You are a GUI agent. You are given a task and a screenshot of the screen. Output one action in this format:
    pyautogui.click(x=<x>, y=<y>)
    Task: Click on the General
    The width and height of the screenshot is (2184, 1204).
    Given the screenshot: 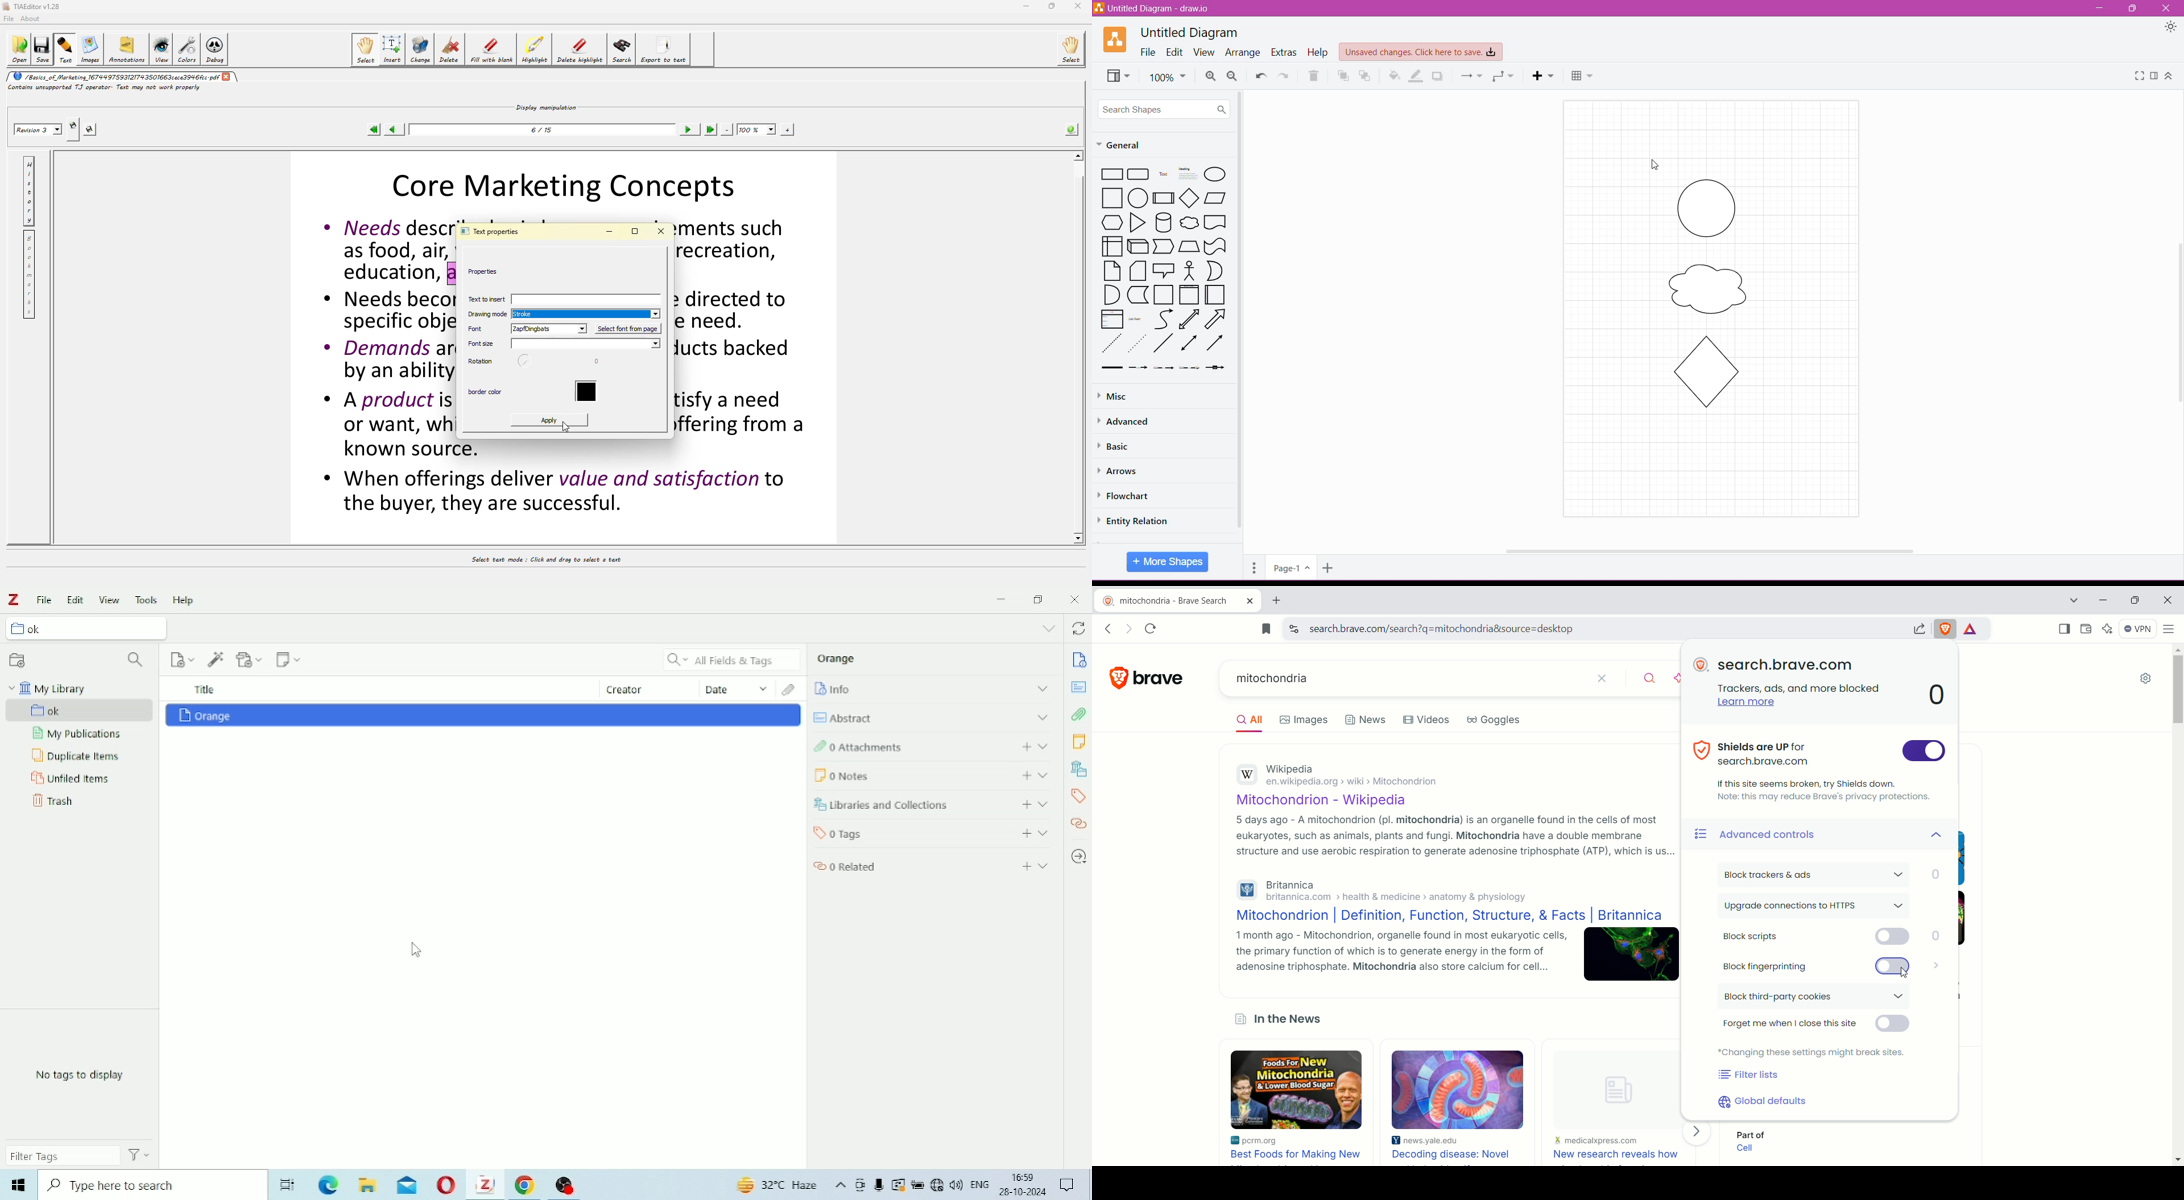 What is the action you would take?
    pyautogui.click(x=1126, y=144)
    